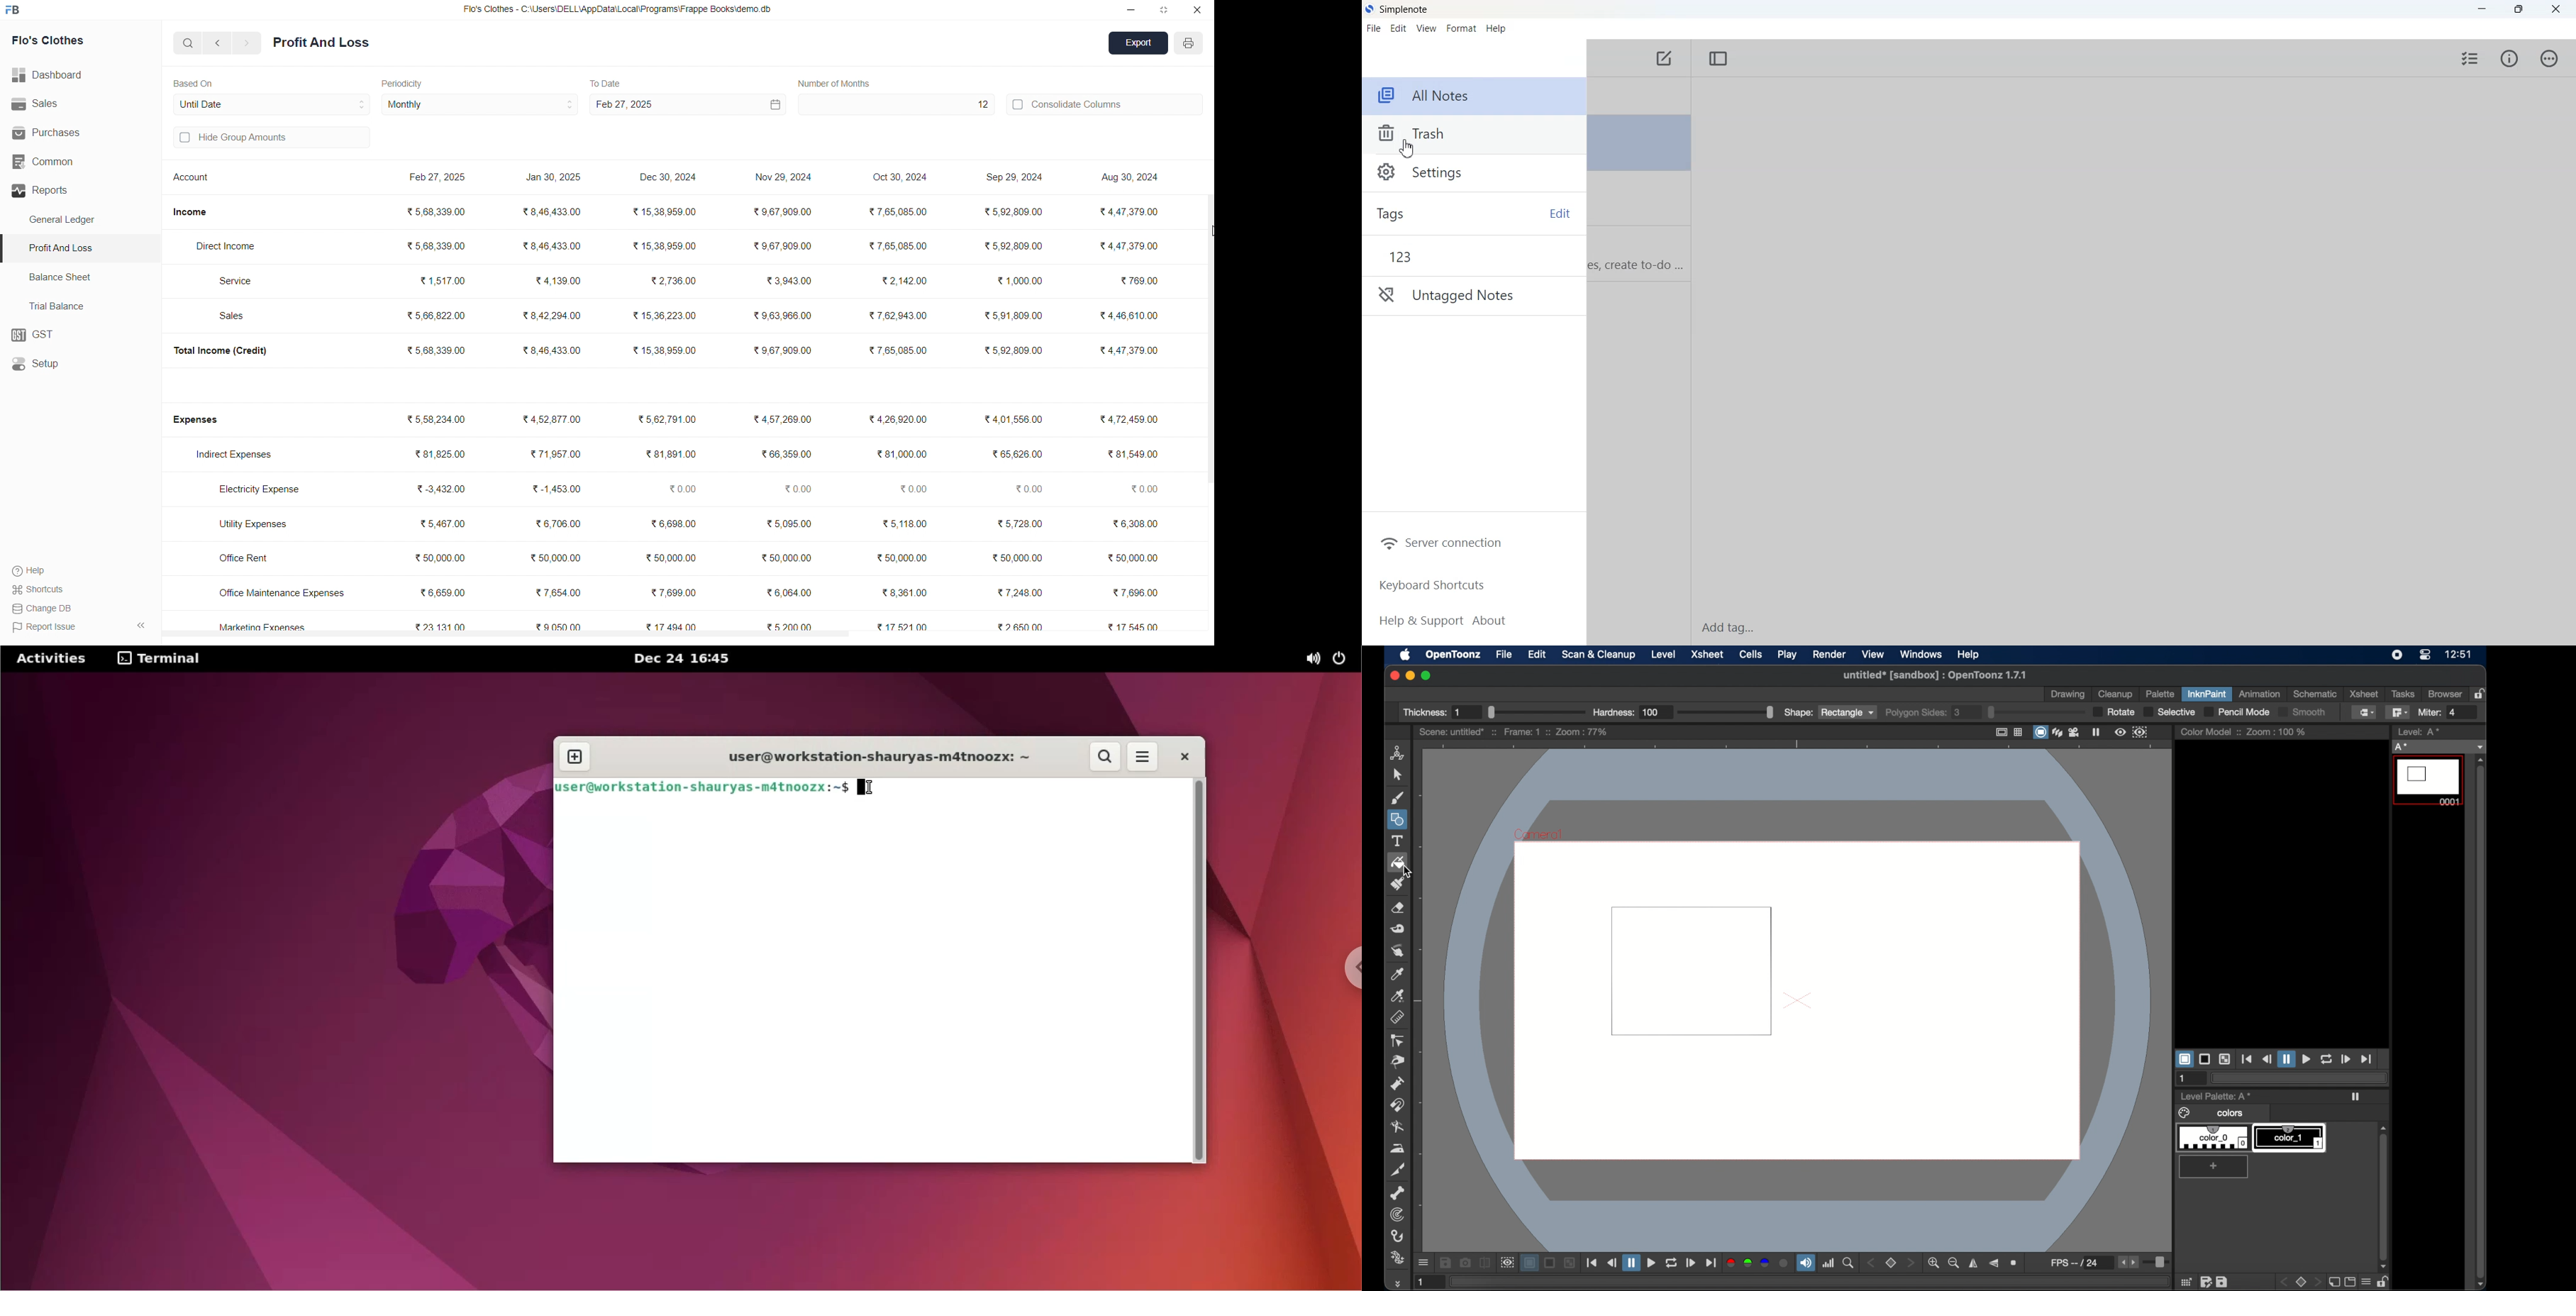 The image size is (2576, 1316). What do you see at coordinates (899, 626) in the screenshot?
I see `₹1752100` at bounding box center [899, 626].